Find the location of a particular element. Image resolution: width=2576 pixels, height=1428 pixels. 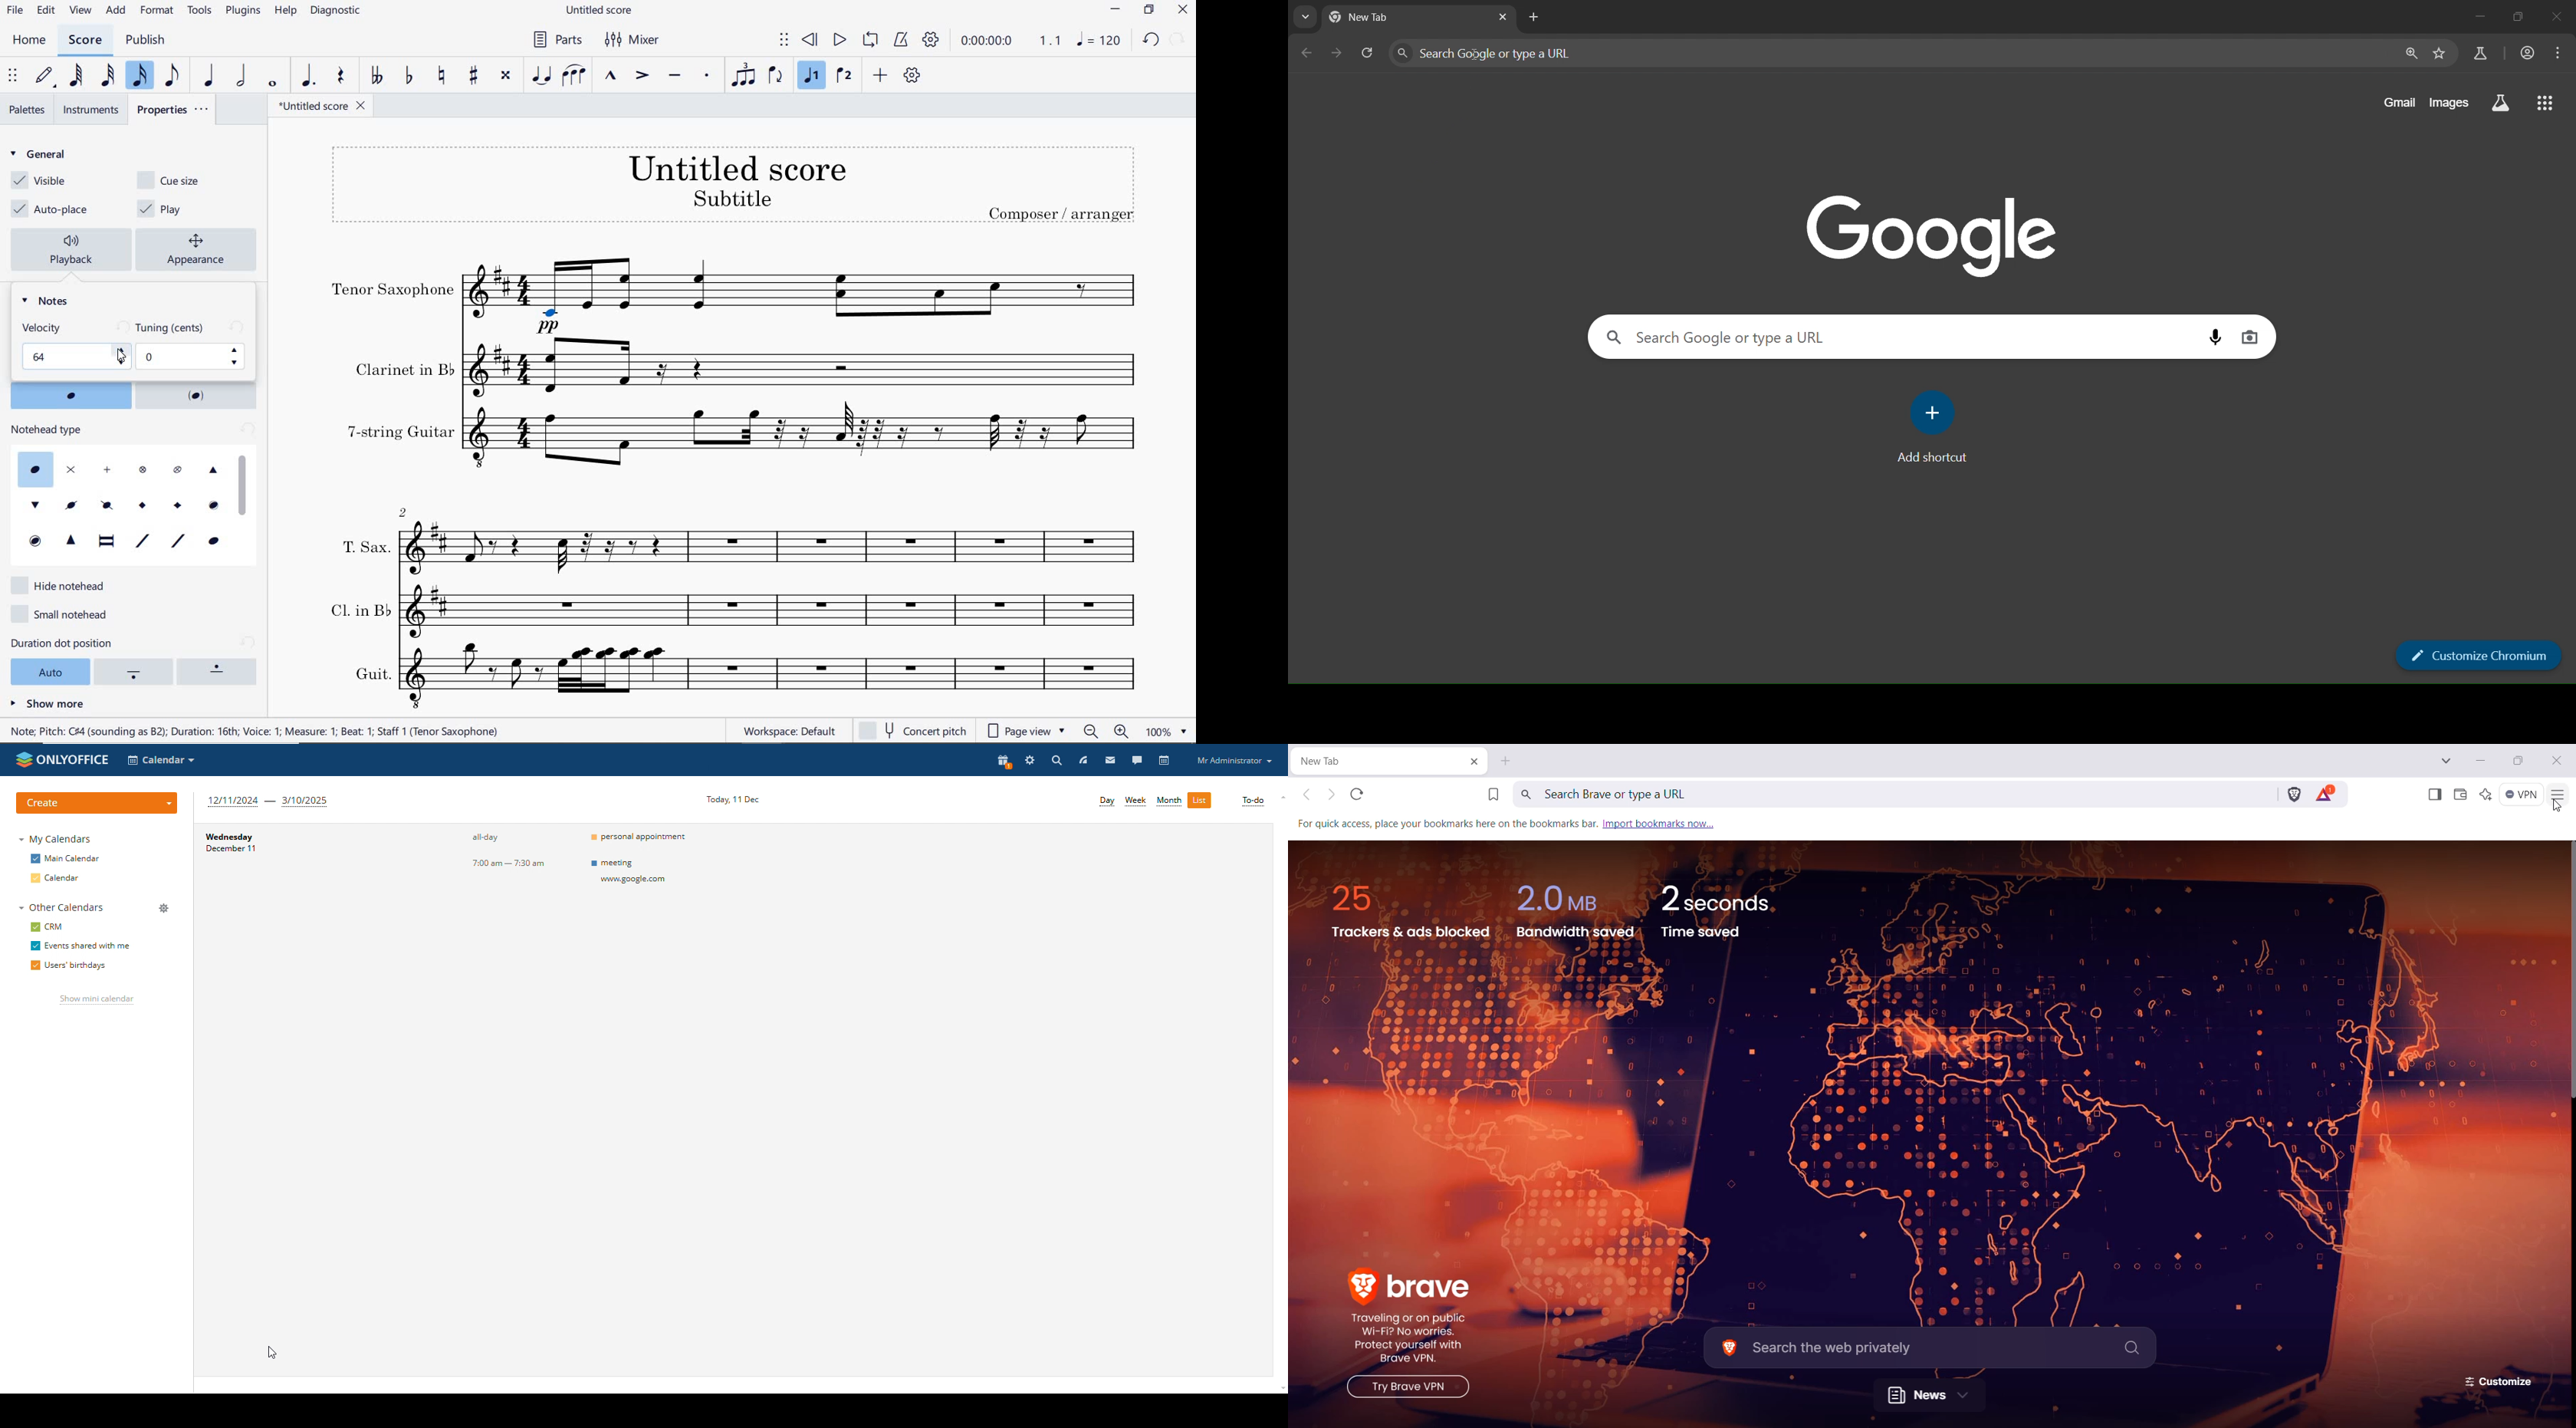

Guit. is located at coordinates (783, 677).